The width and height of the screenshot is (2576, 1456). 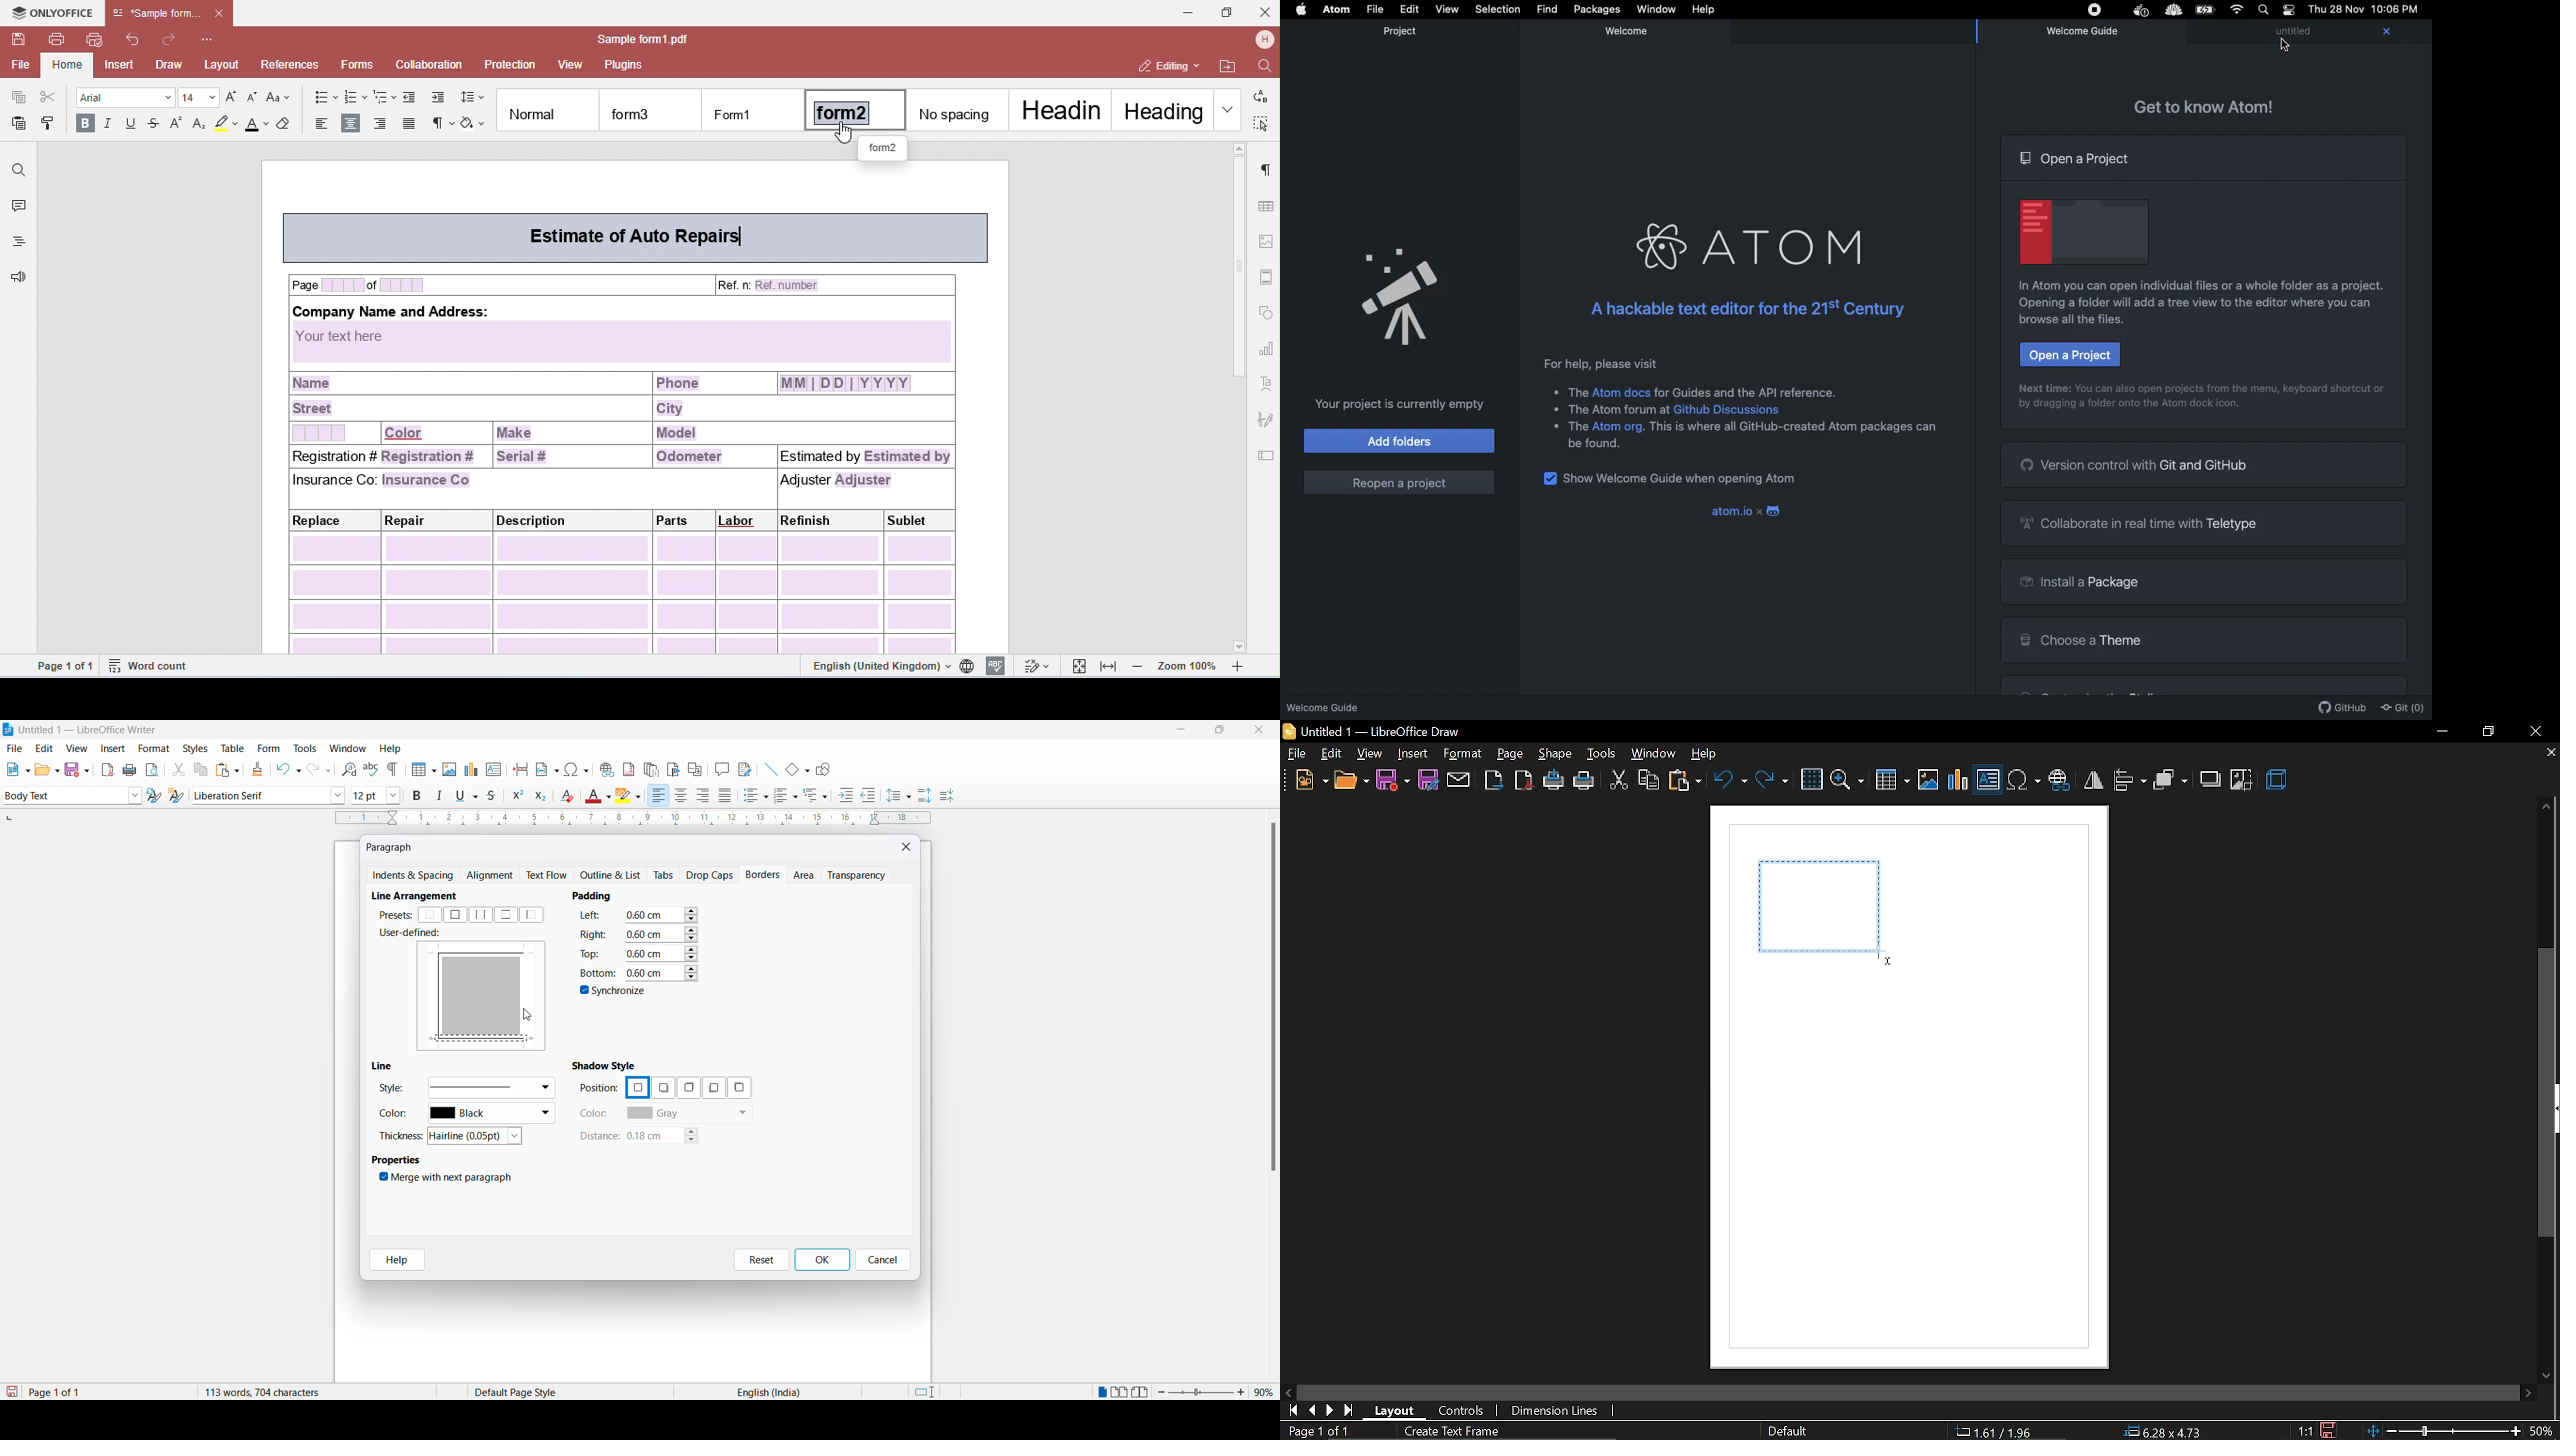 What do you see at coordinates (661, 952) in the screenshot?
I see `value` at bounding box center [661, 952].